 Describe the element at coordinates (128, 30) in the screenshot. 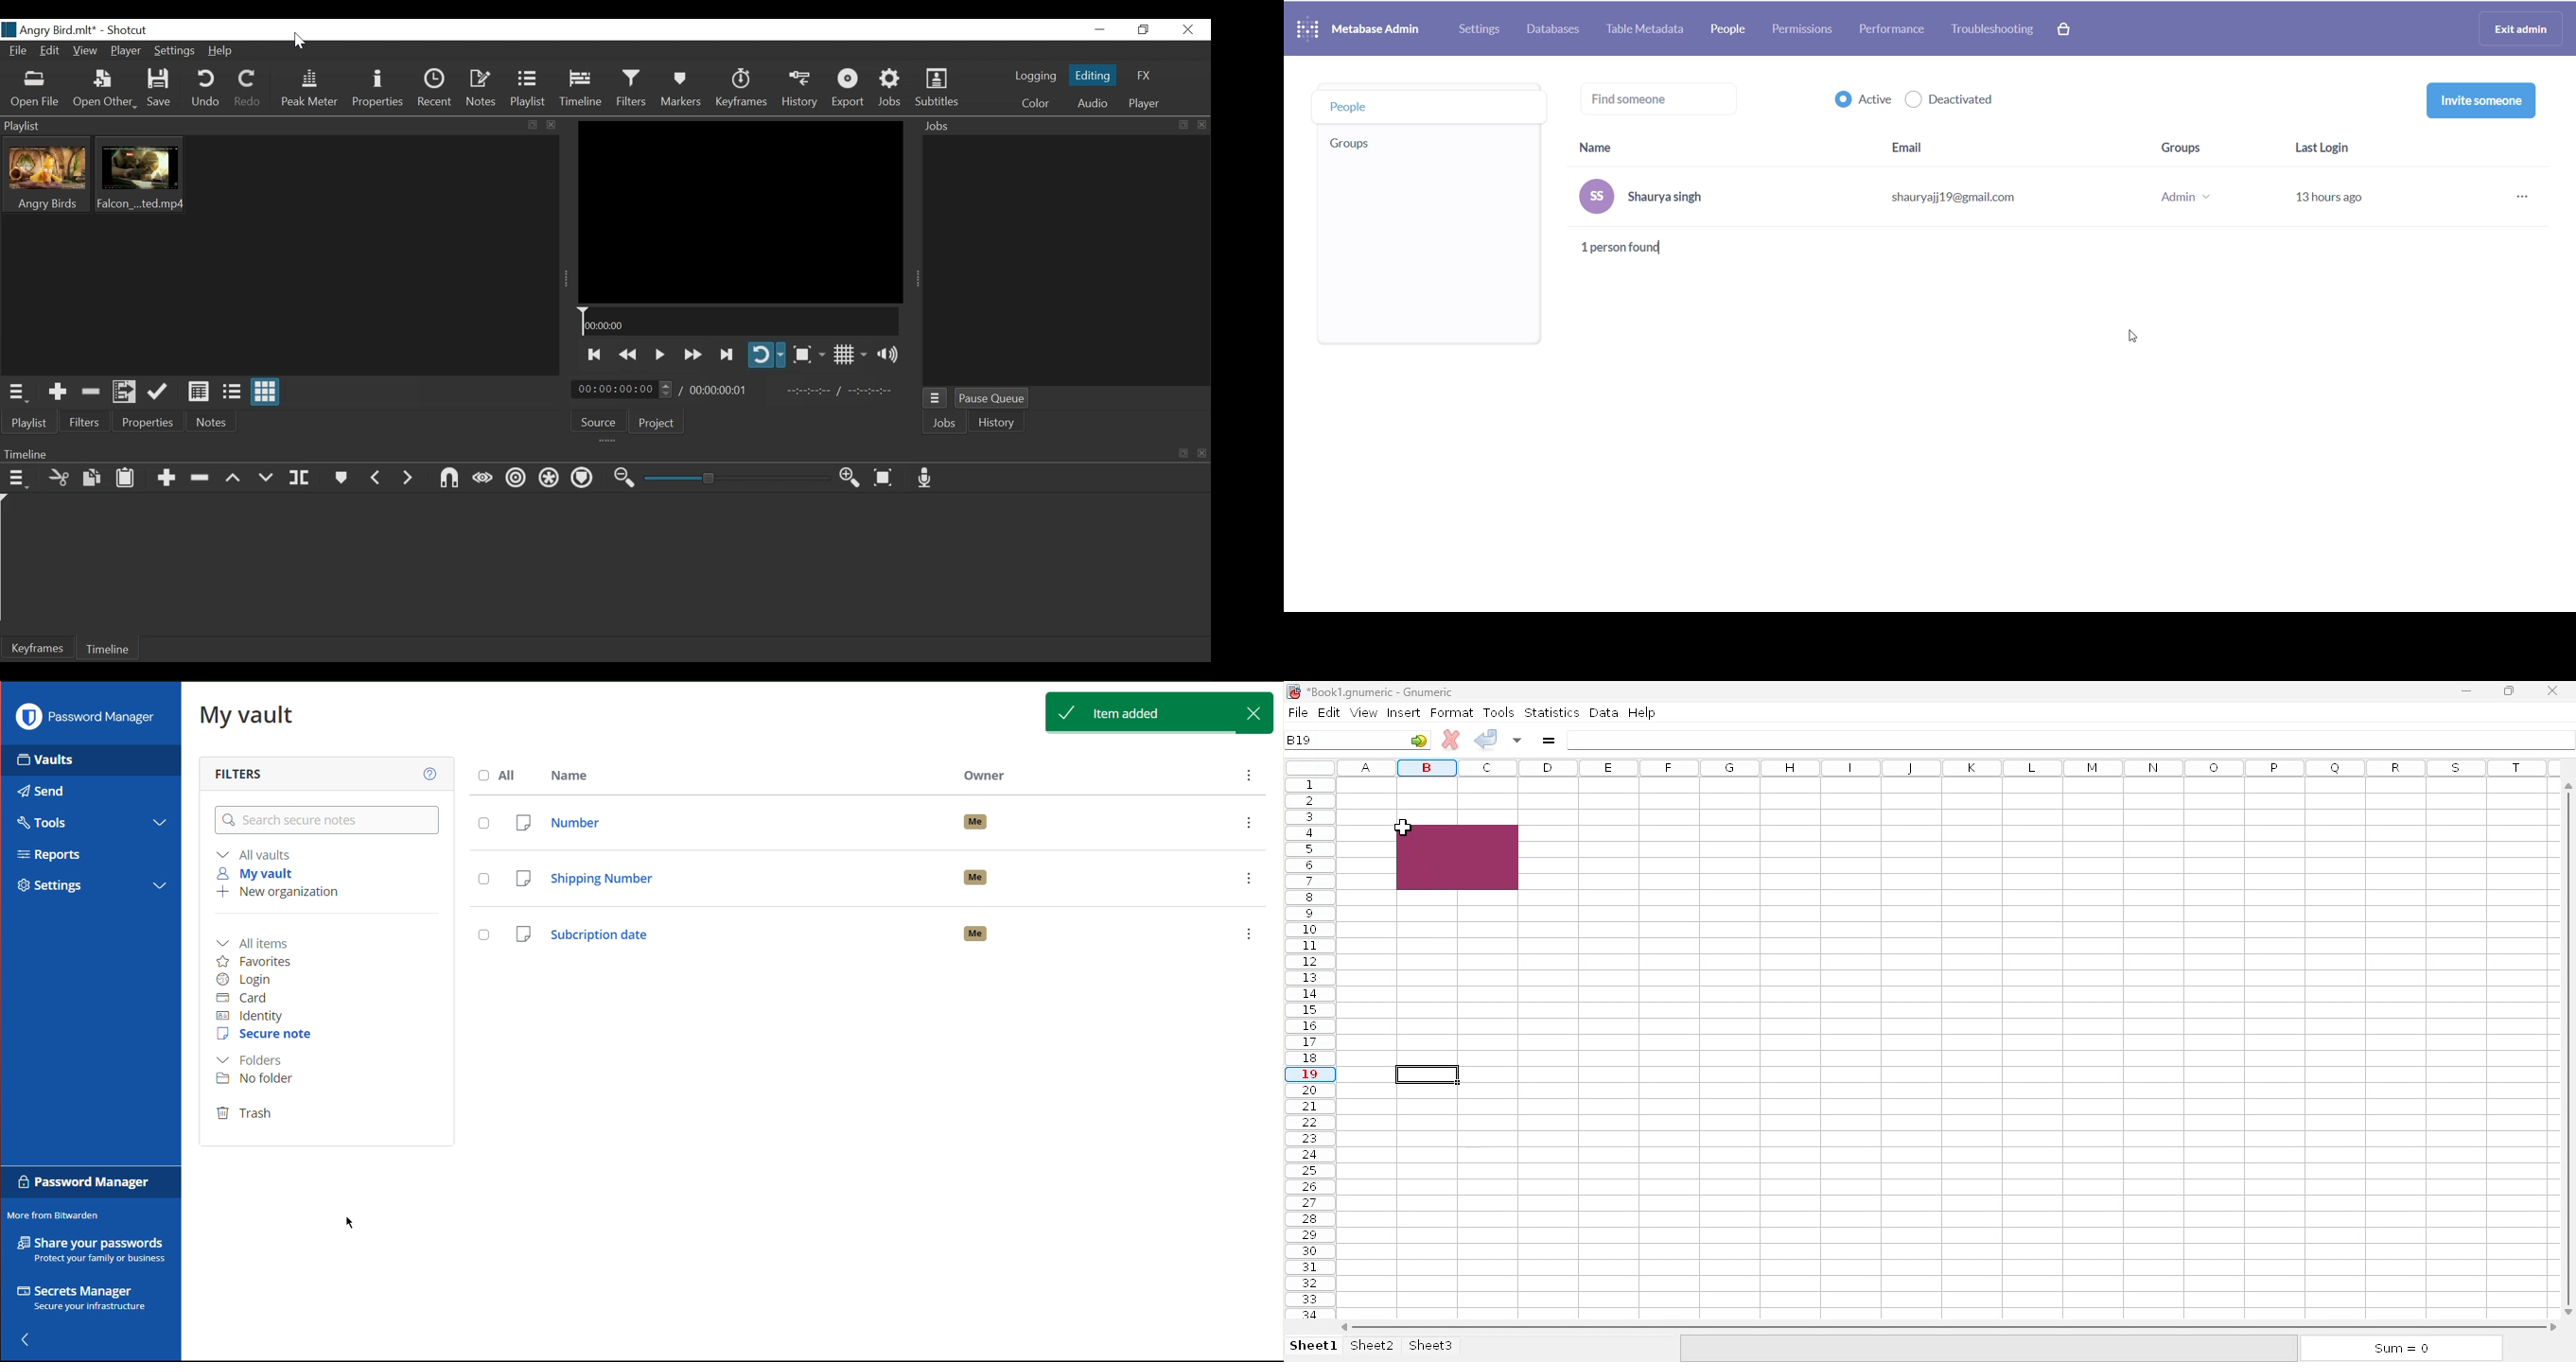

I see `Shotcut` at that location.